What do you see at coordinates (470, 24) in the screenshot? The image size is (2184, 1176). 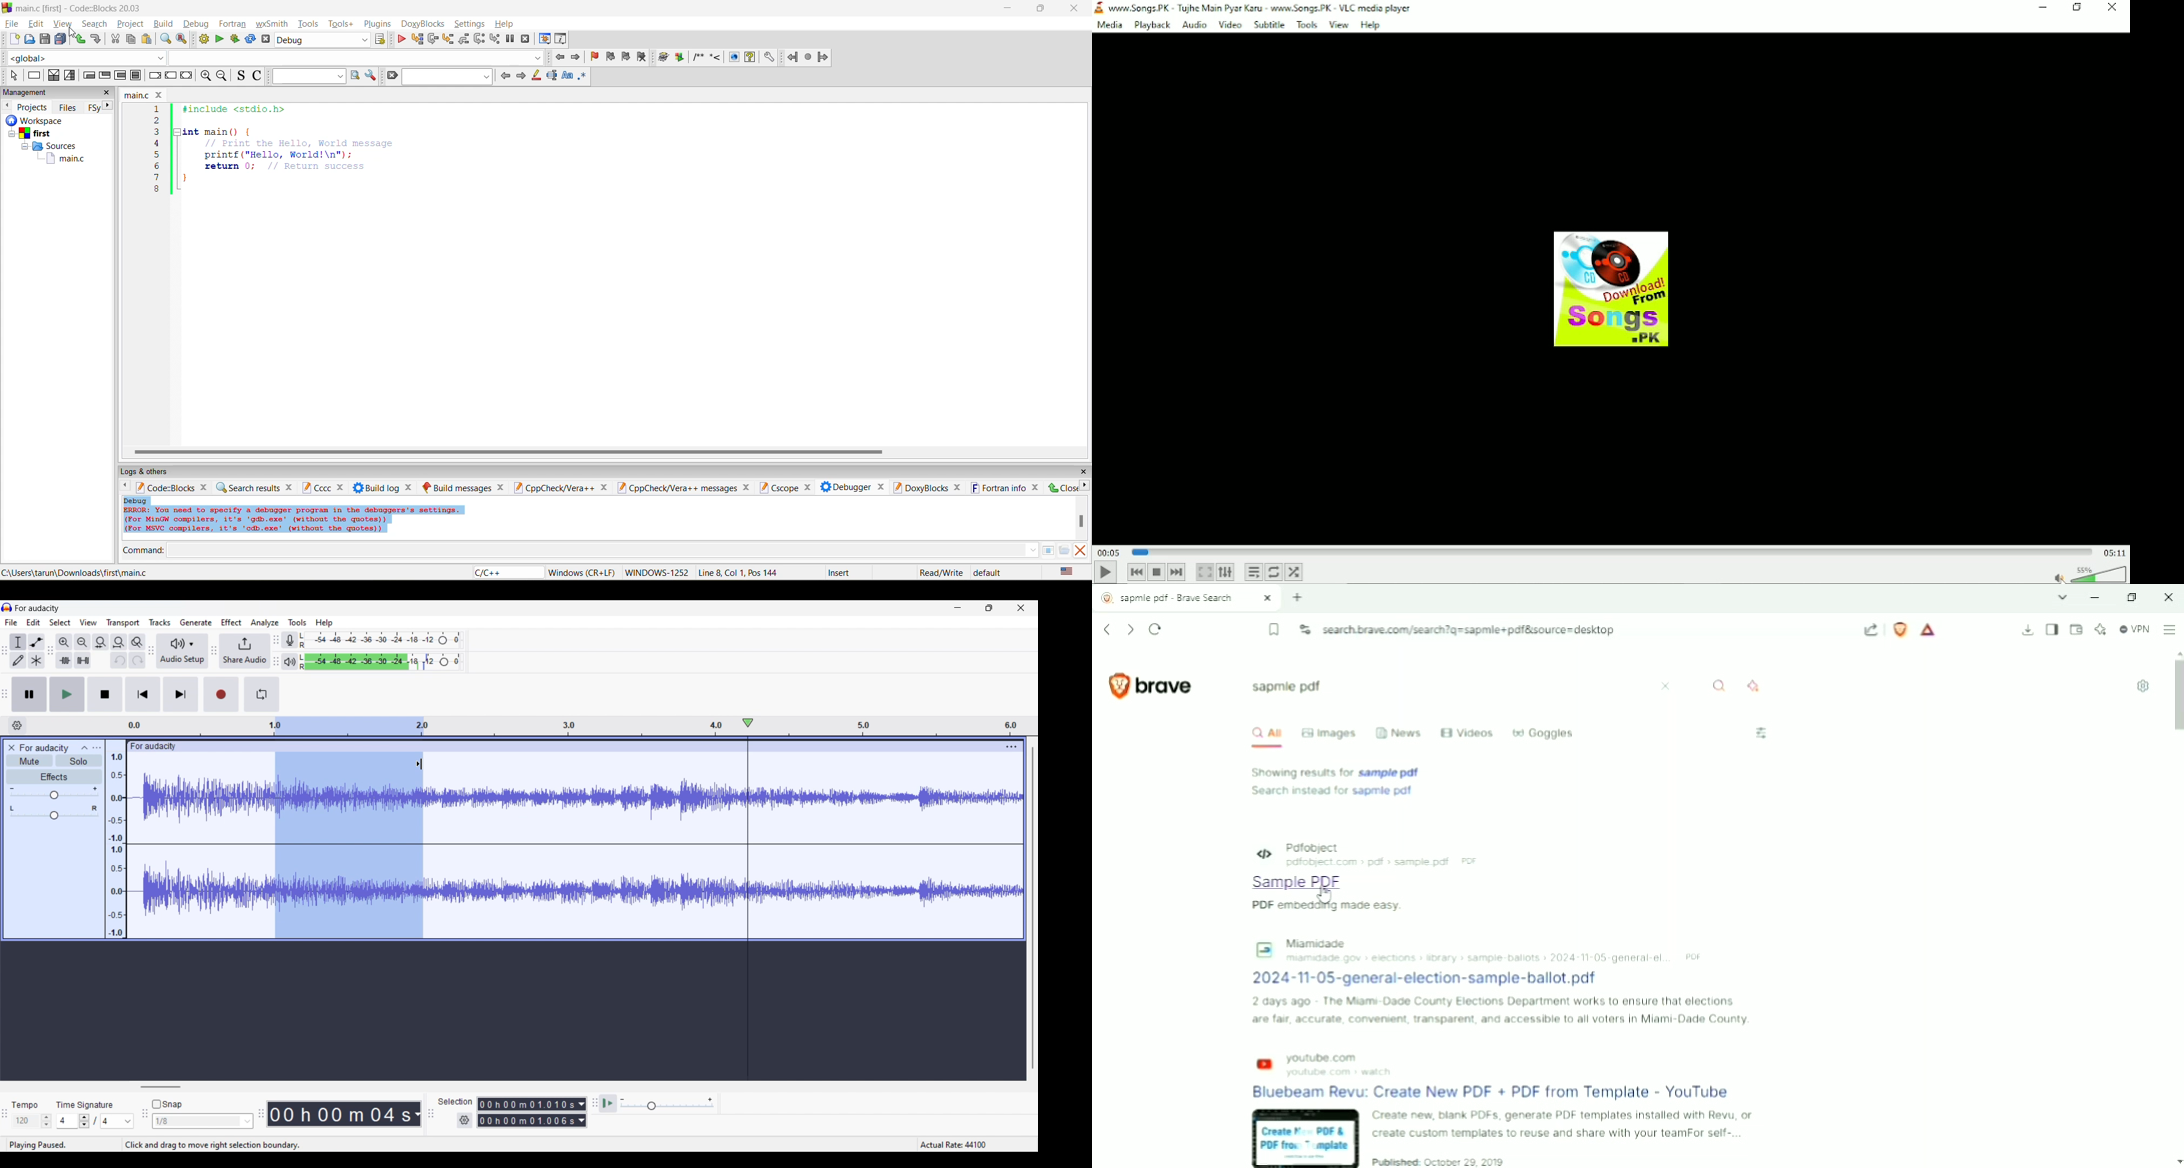 I see `settings` at bounding box center [470, 24].